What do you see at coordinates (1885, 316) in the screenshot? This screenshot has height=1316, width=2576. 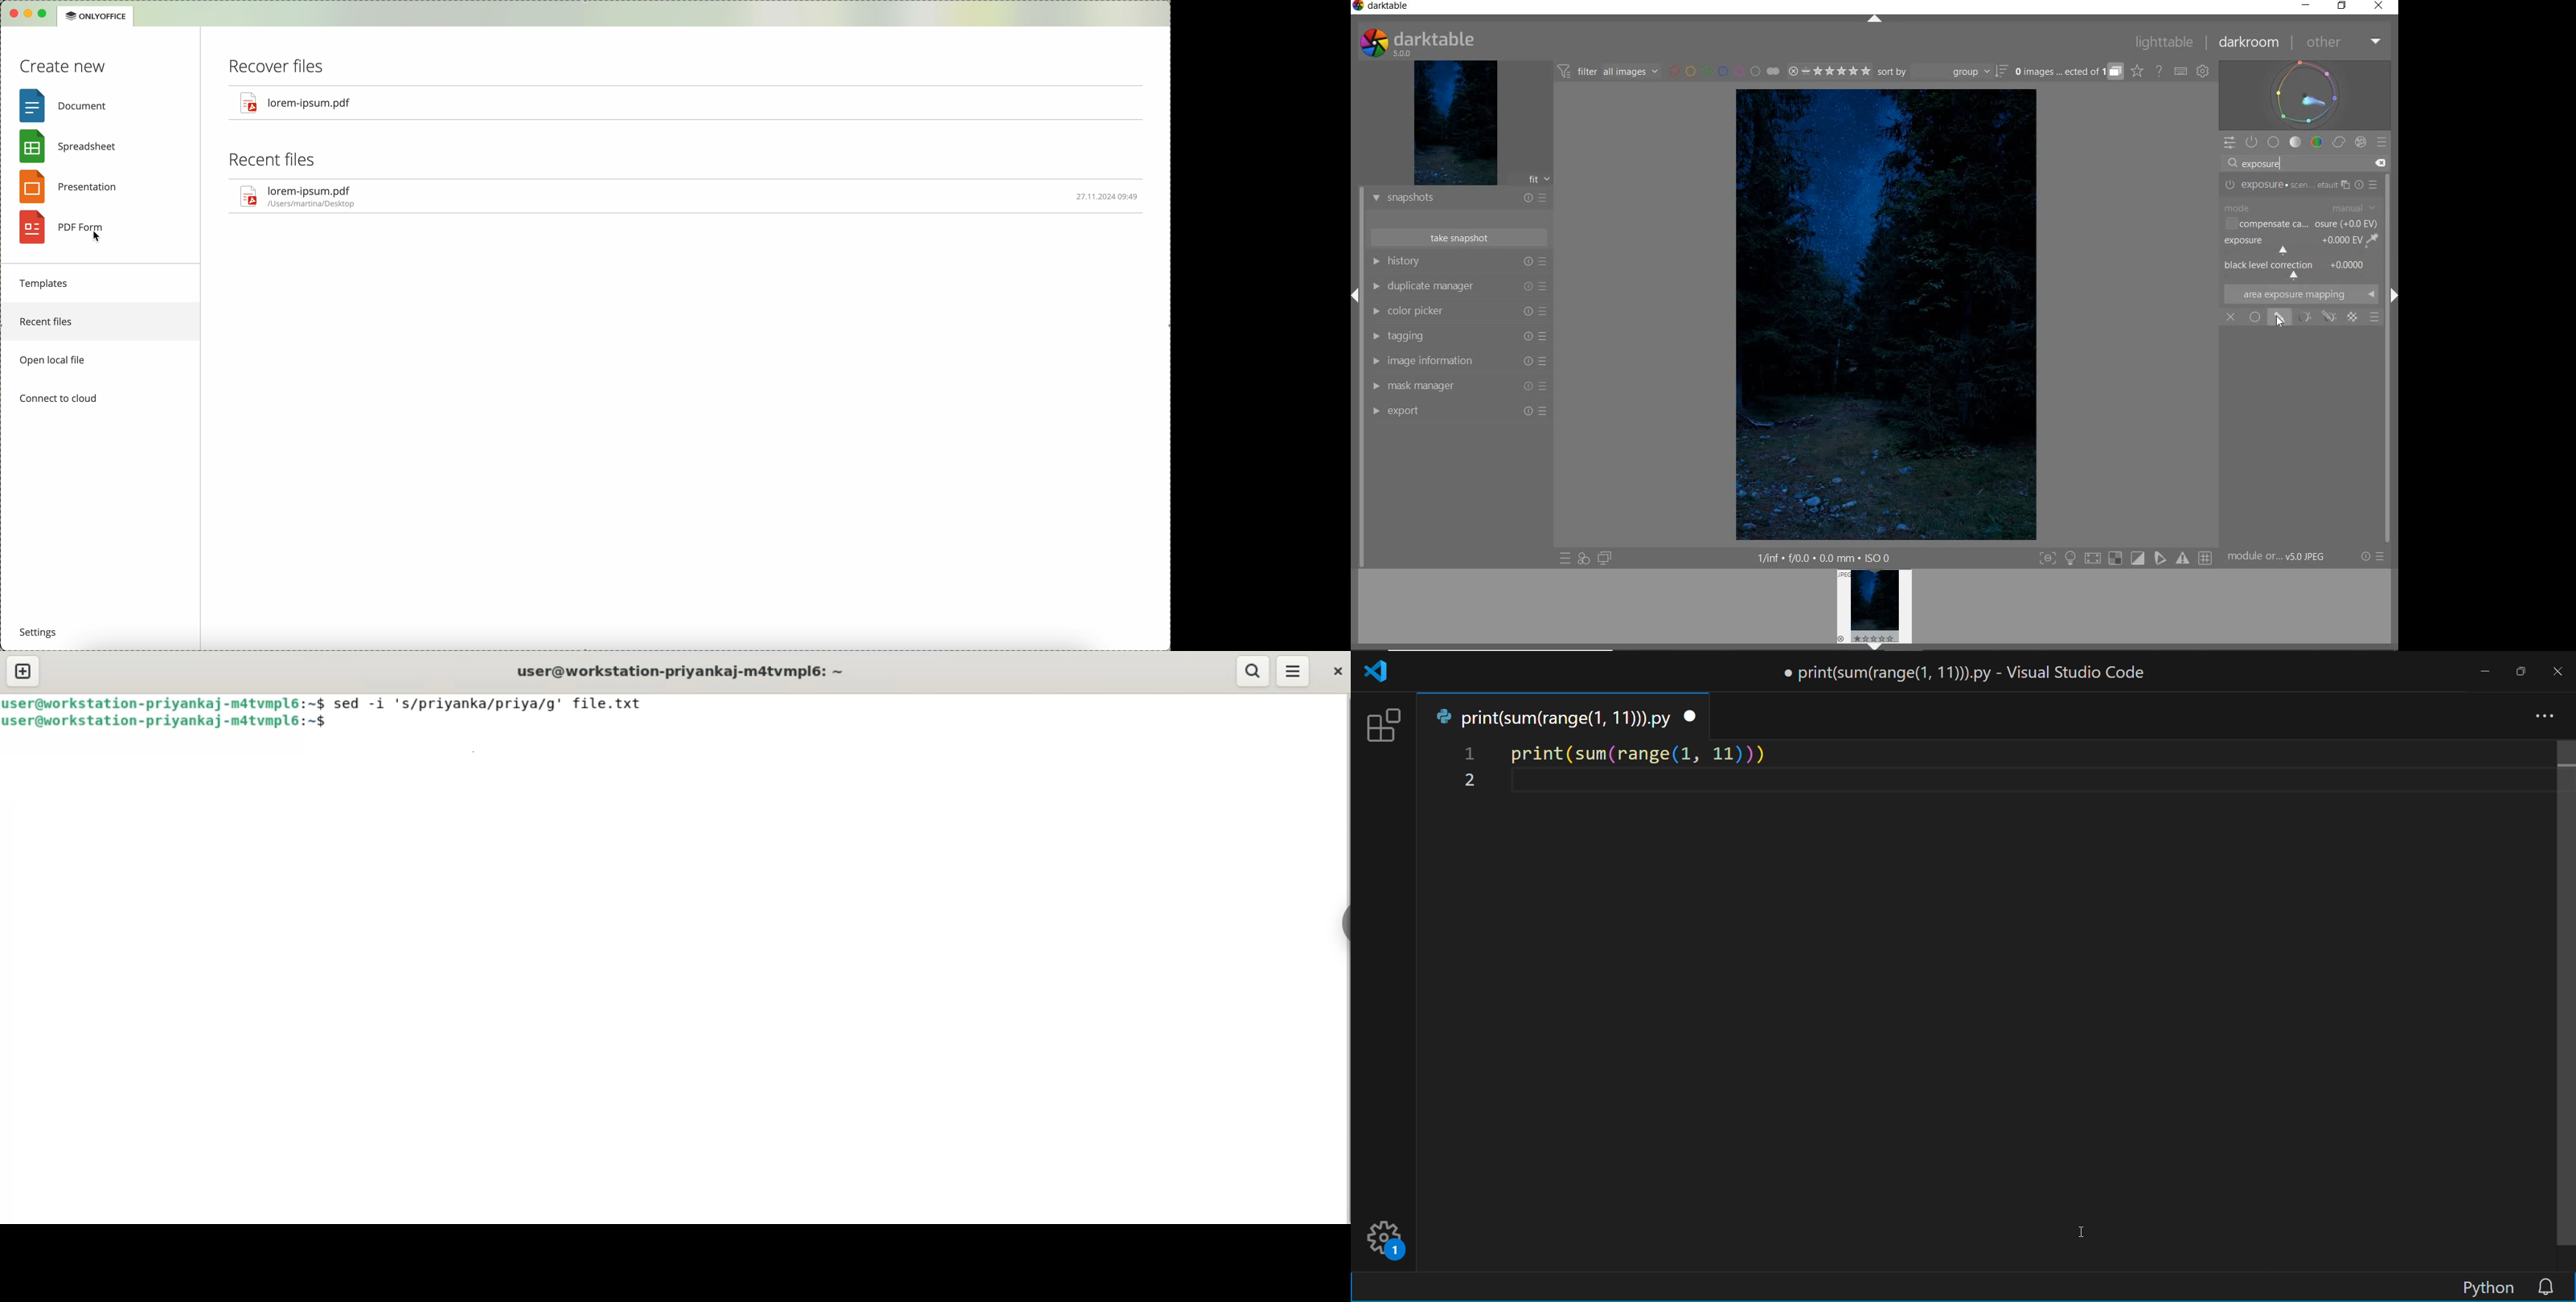 I see `SELECTED IMAGE` at bounding box center [1885, 316].